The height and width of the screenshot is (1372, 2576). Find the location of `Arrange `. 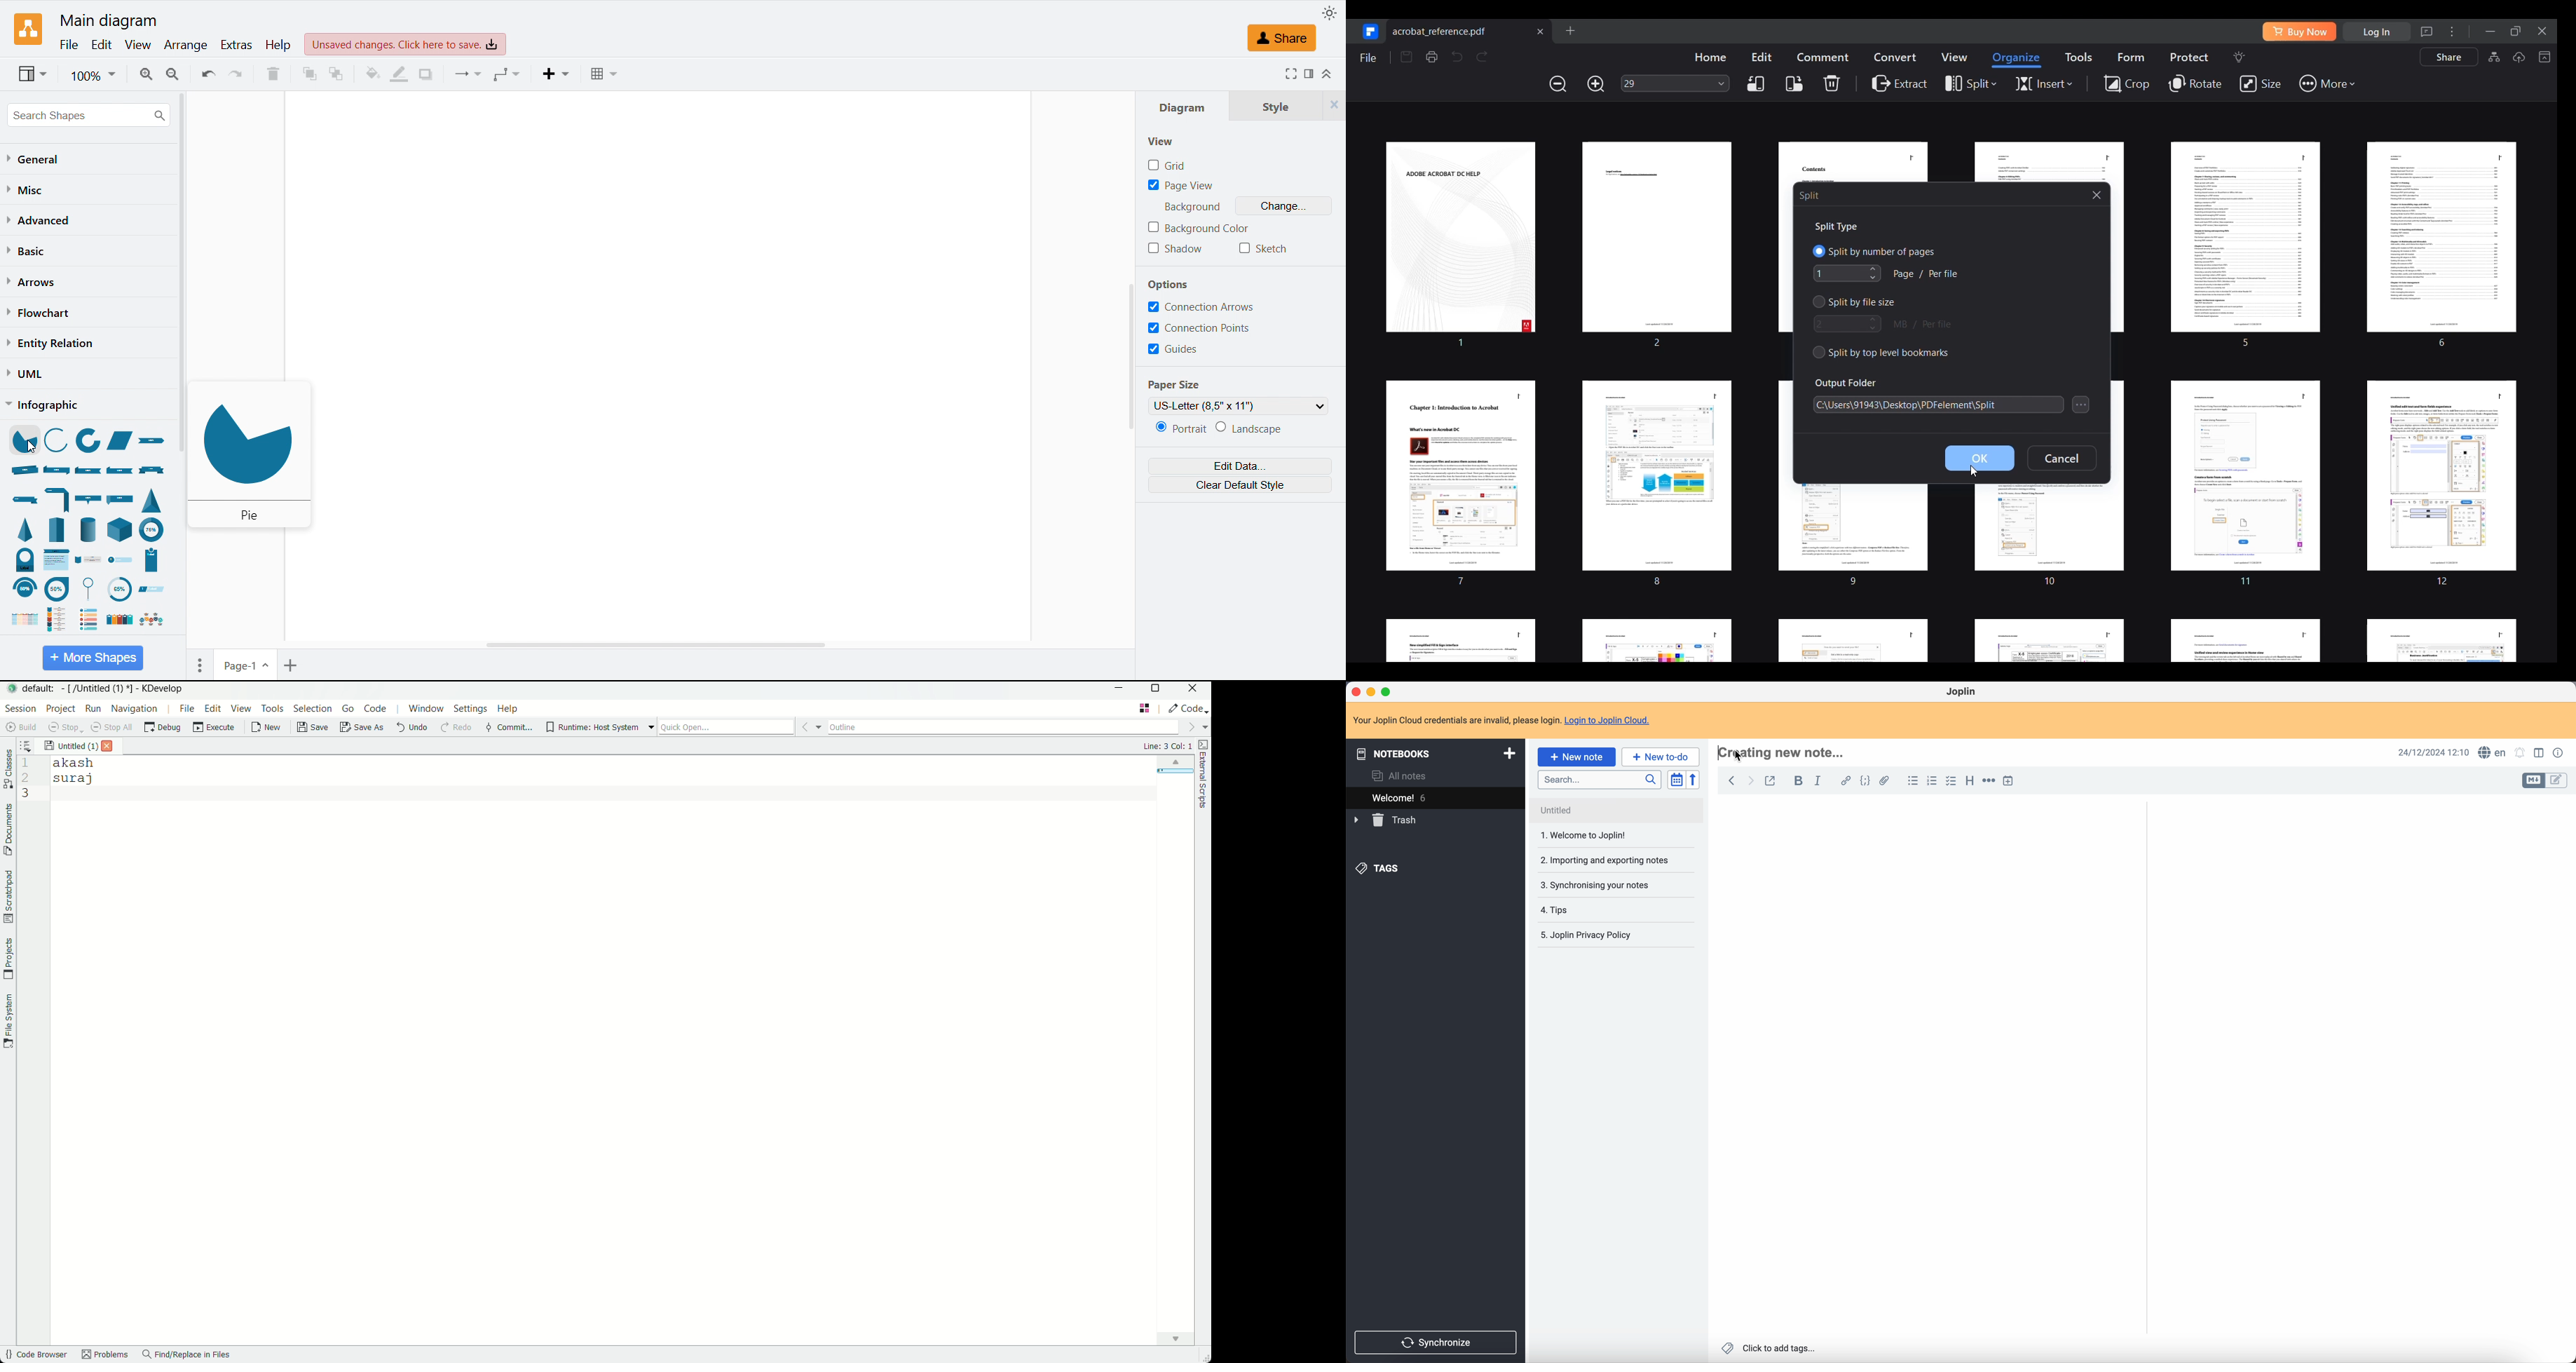

Arrange  is located at coordinates (186, 46).